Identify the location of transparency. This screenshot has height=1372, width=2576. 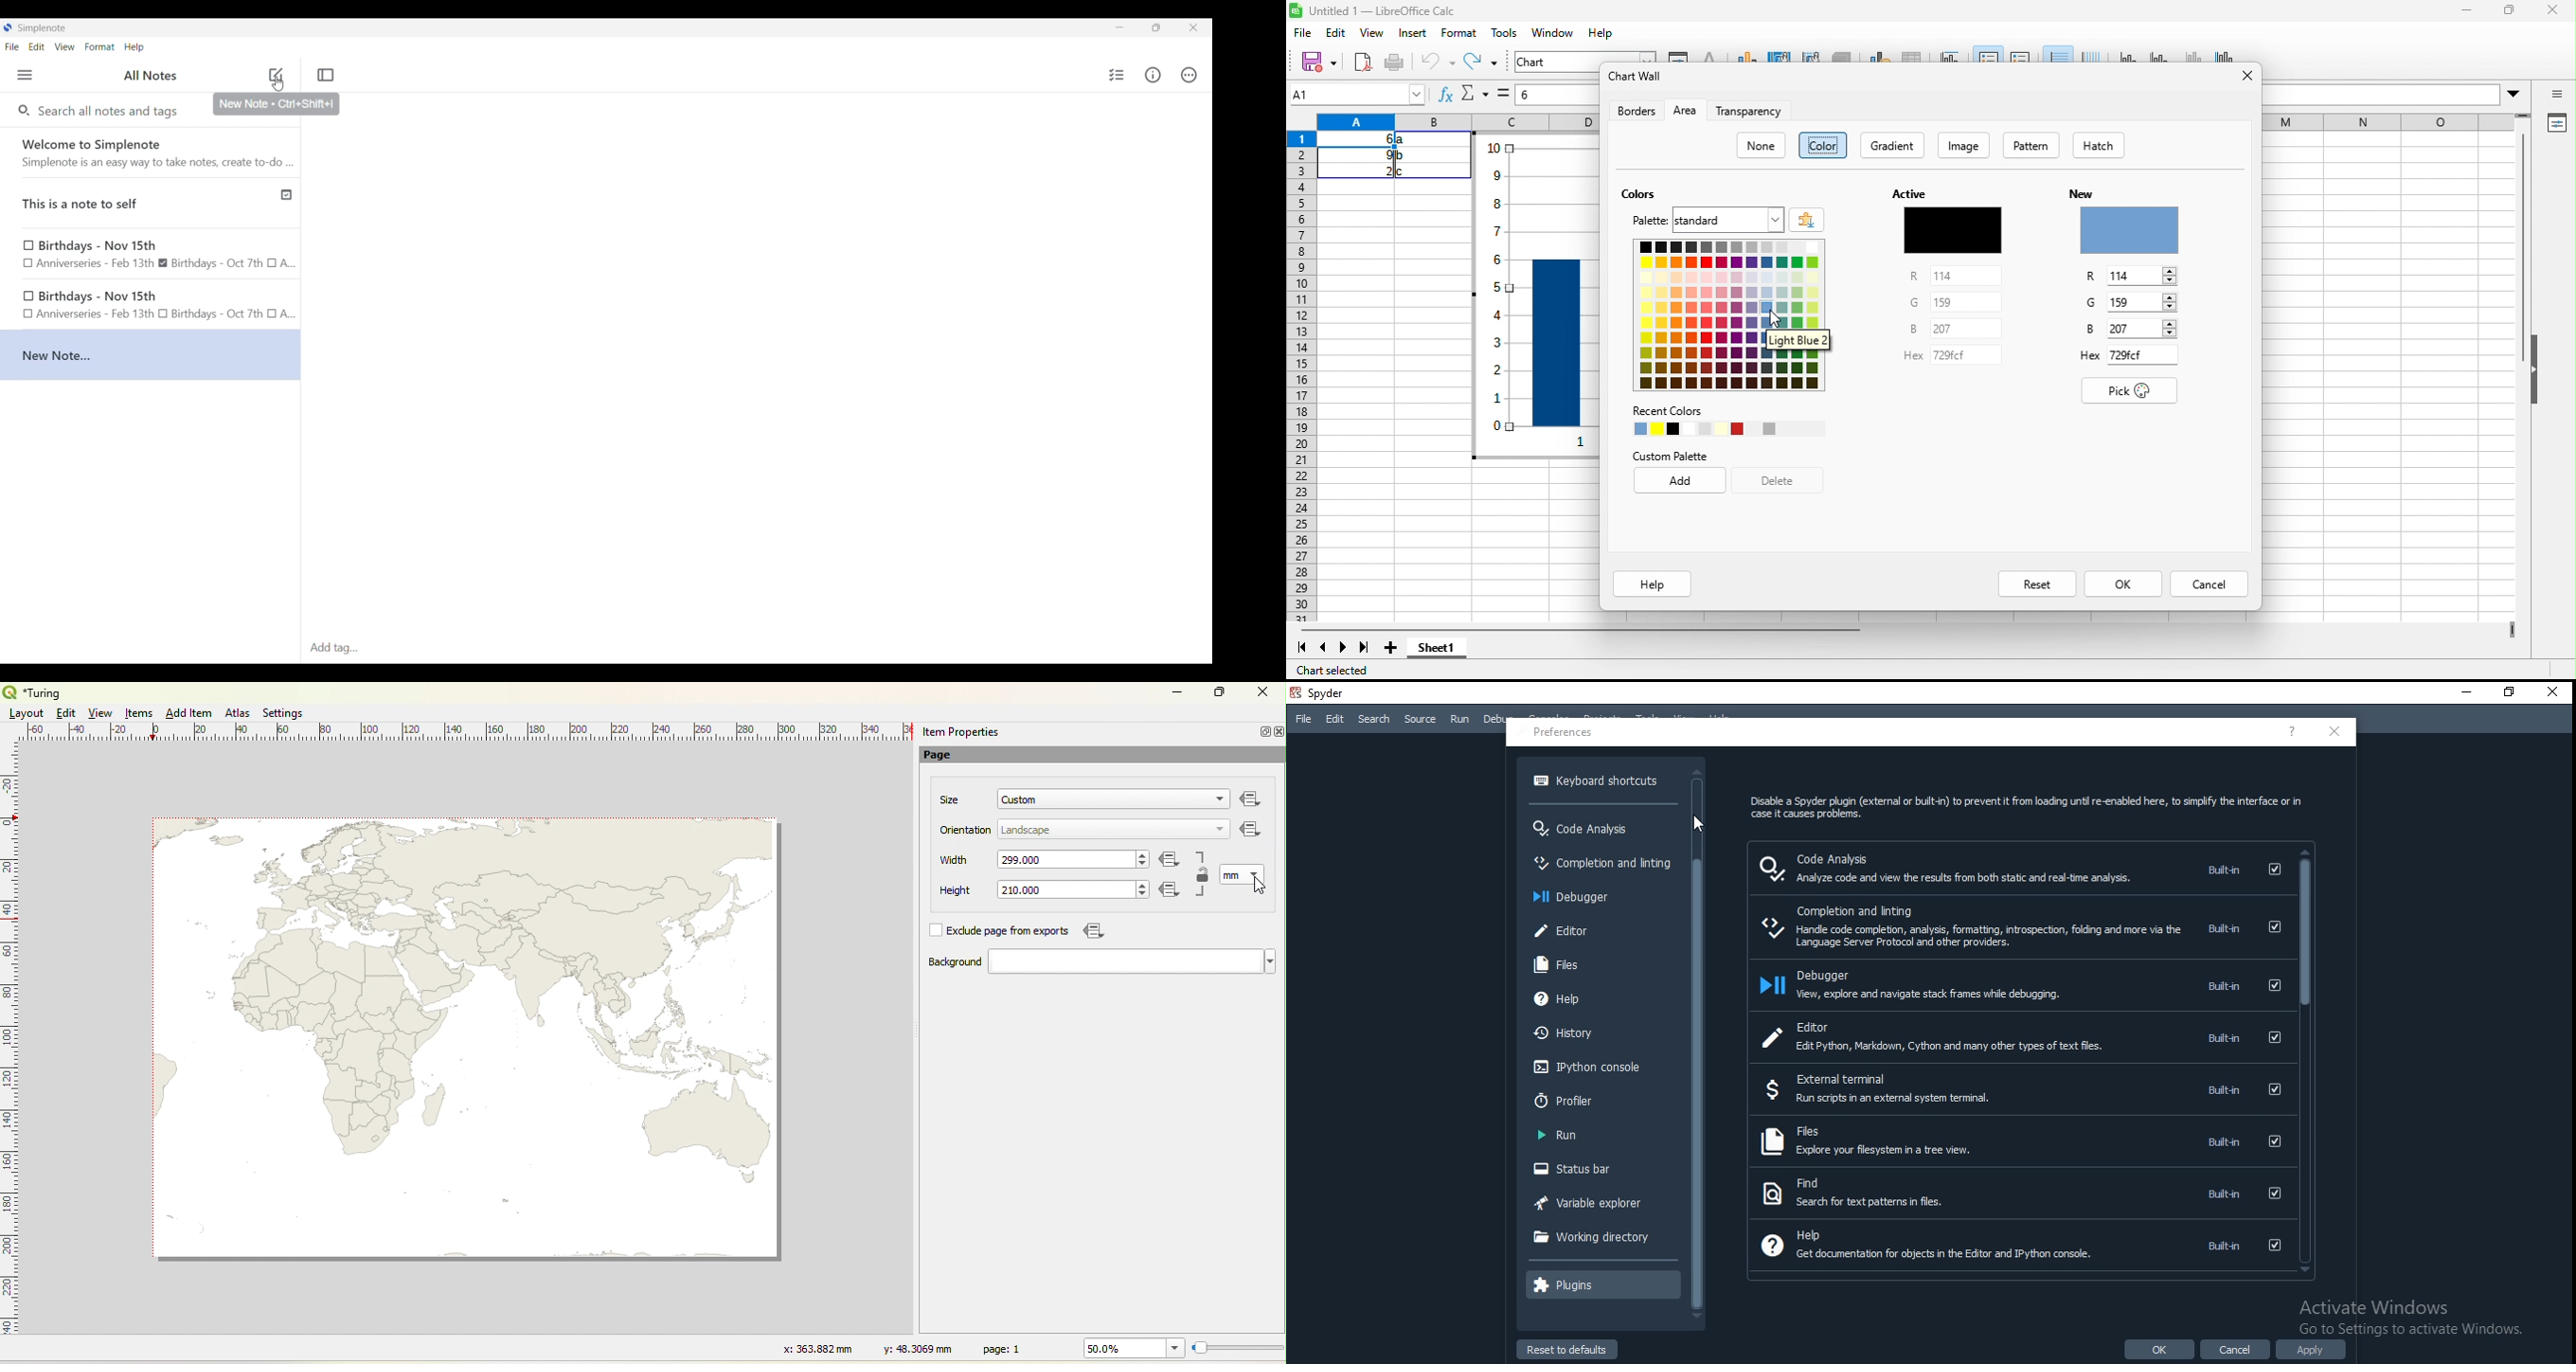
(1753, 114).